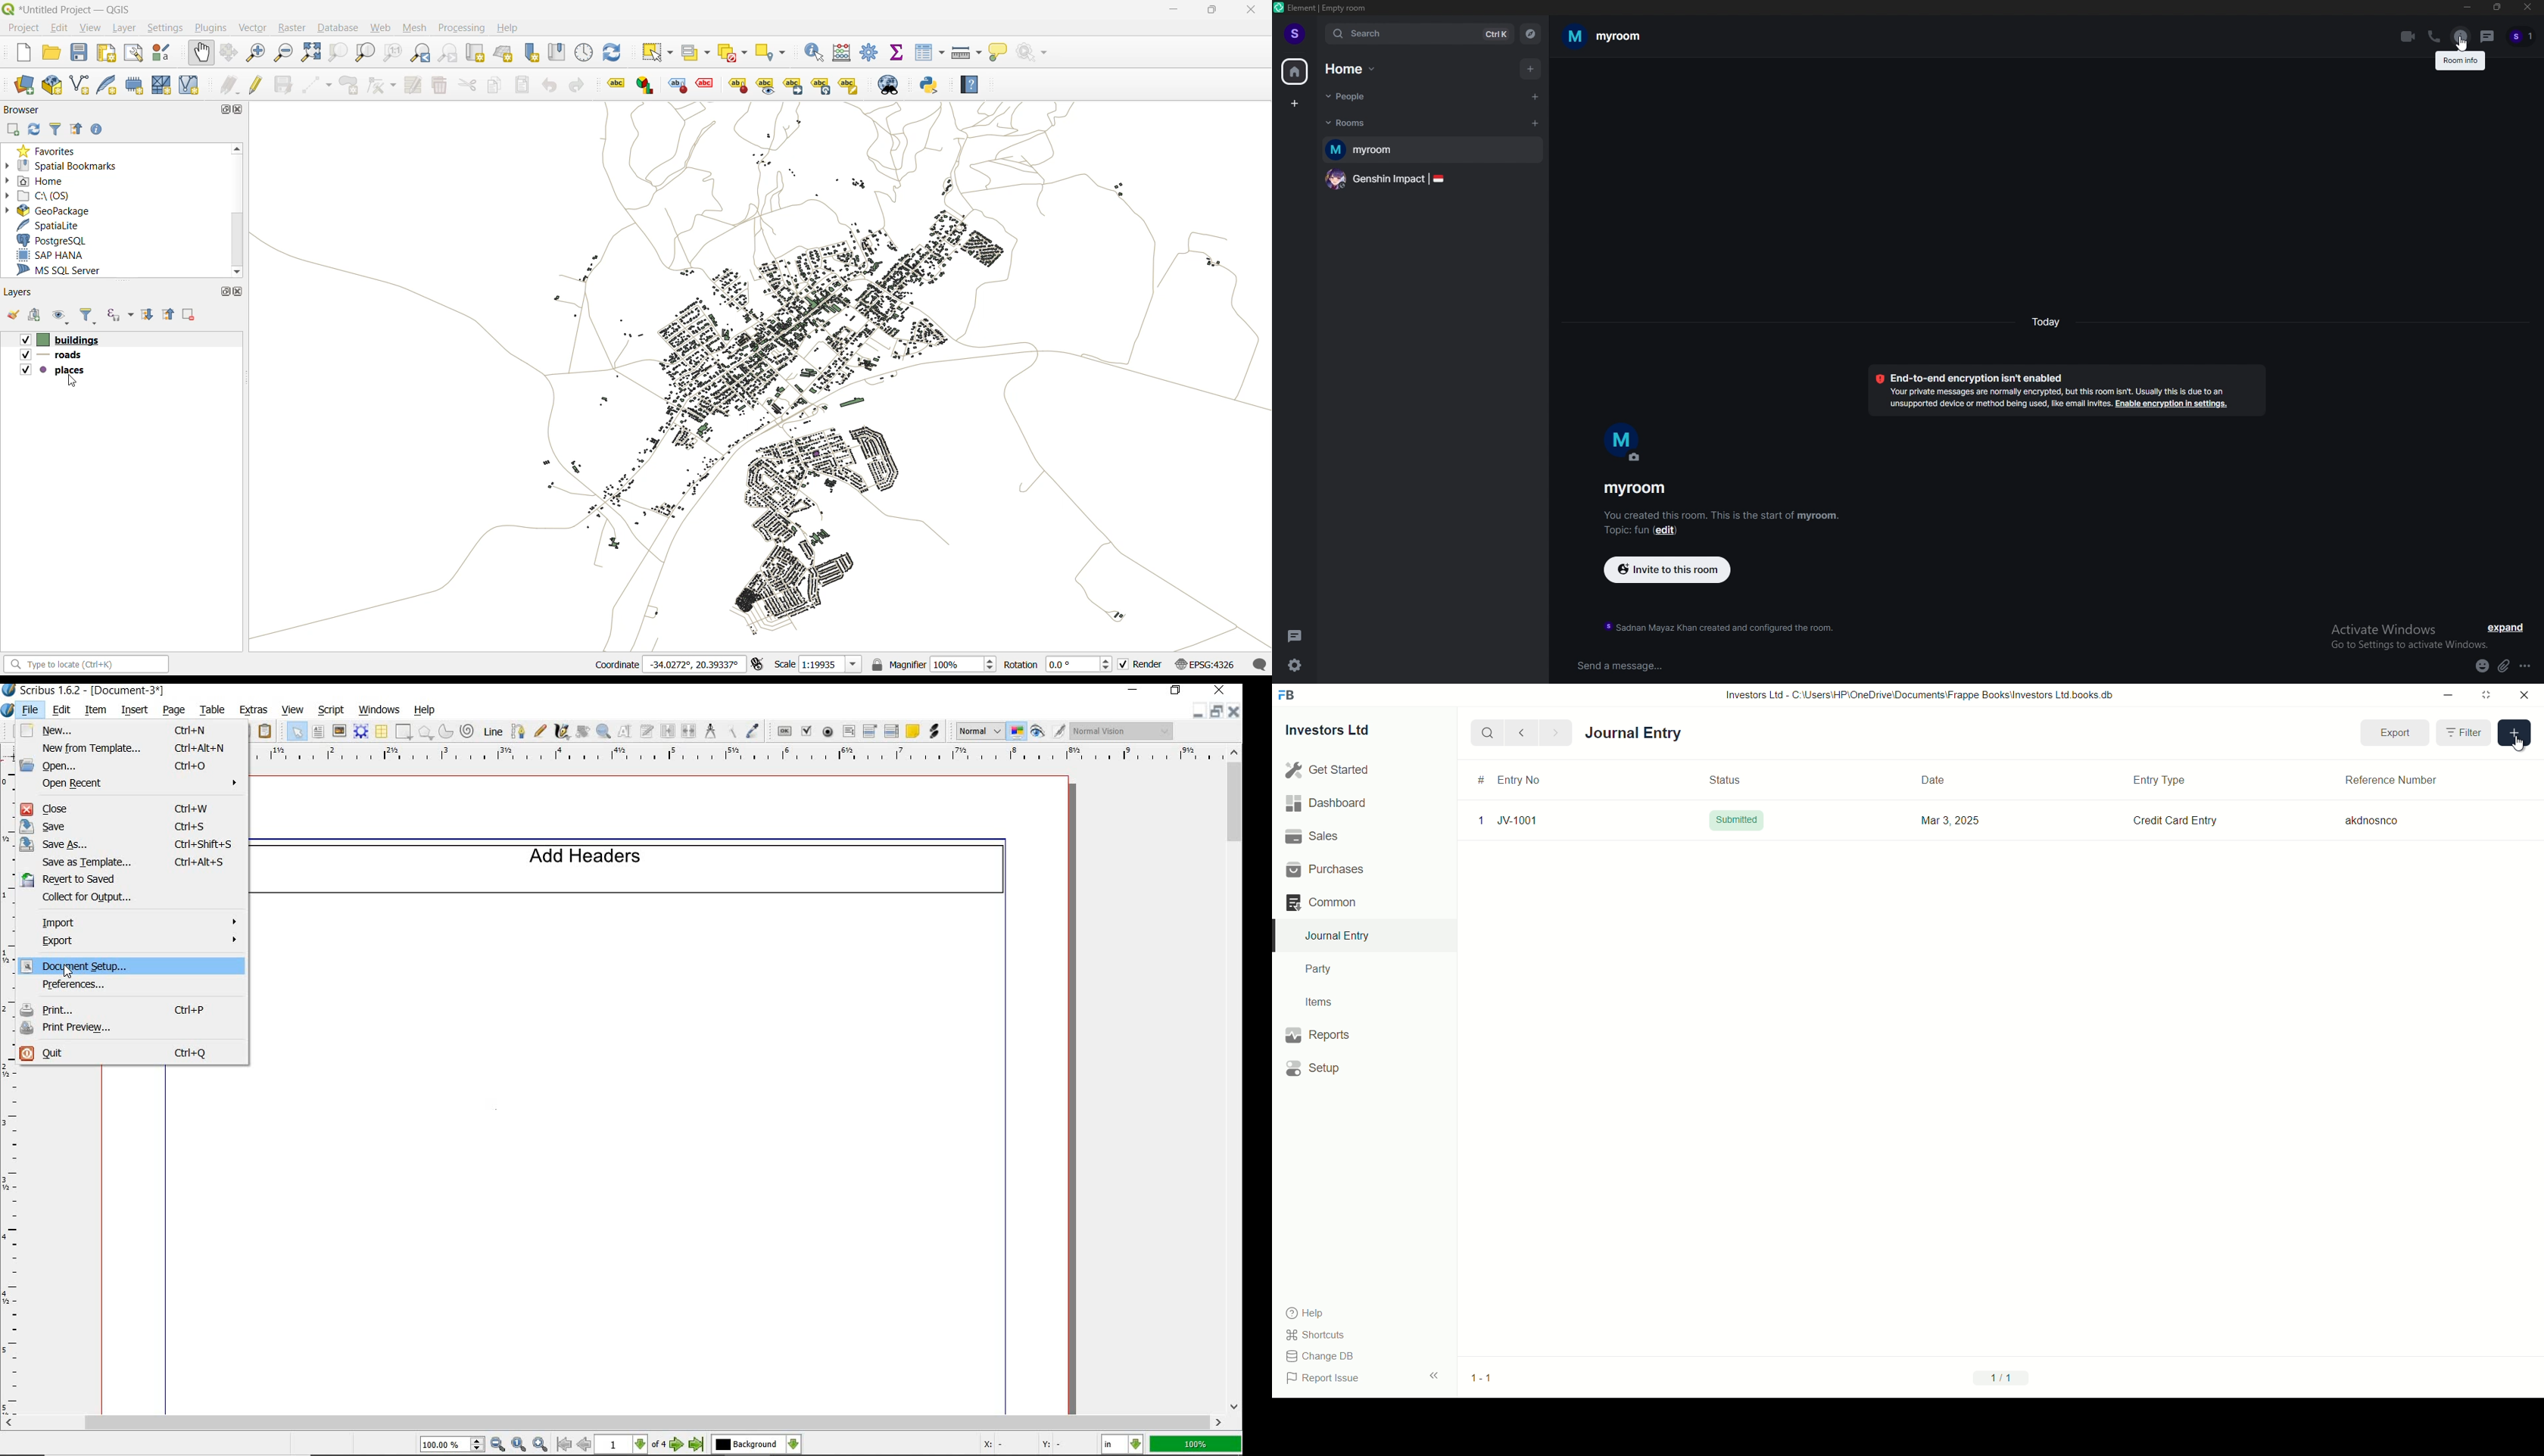 The image size is (2548, 1456). I want to click on close, so click(134, 809).